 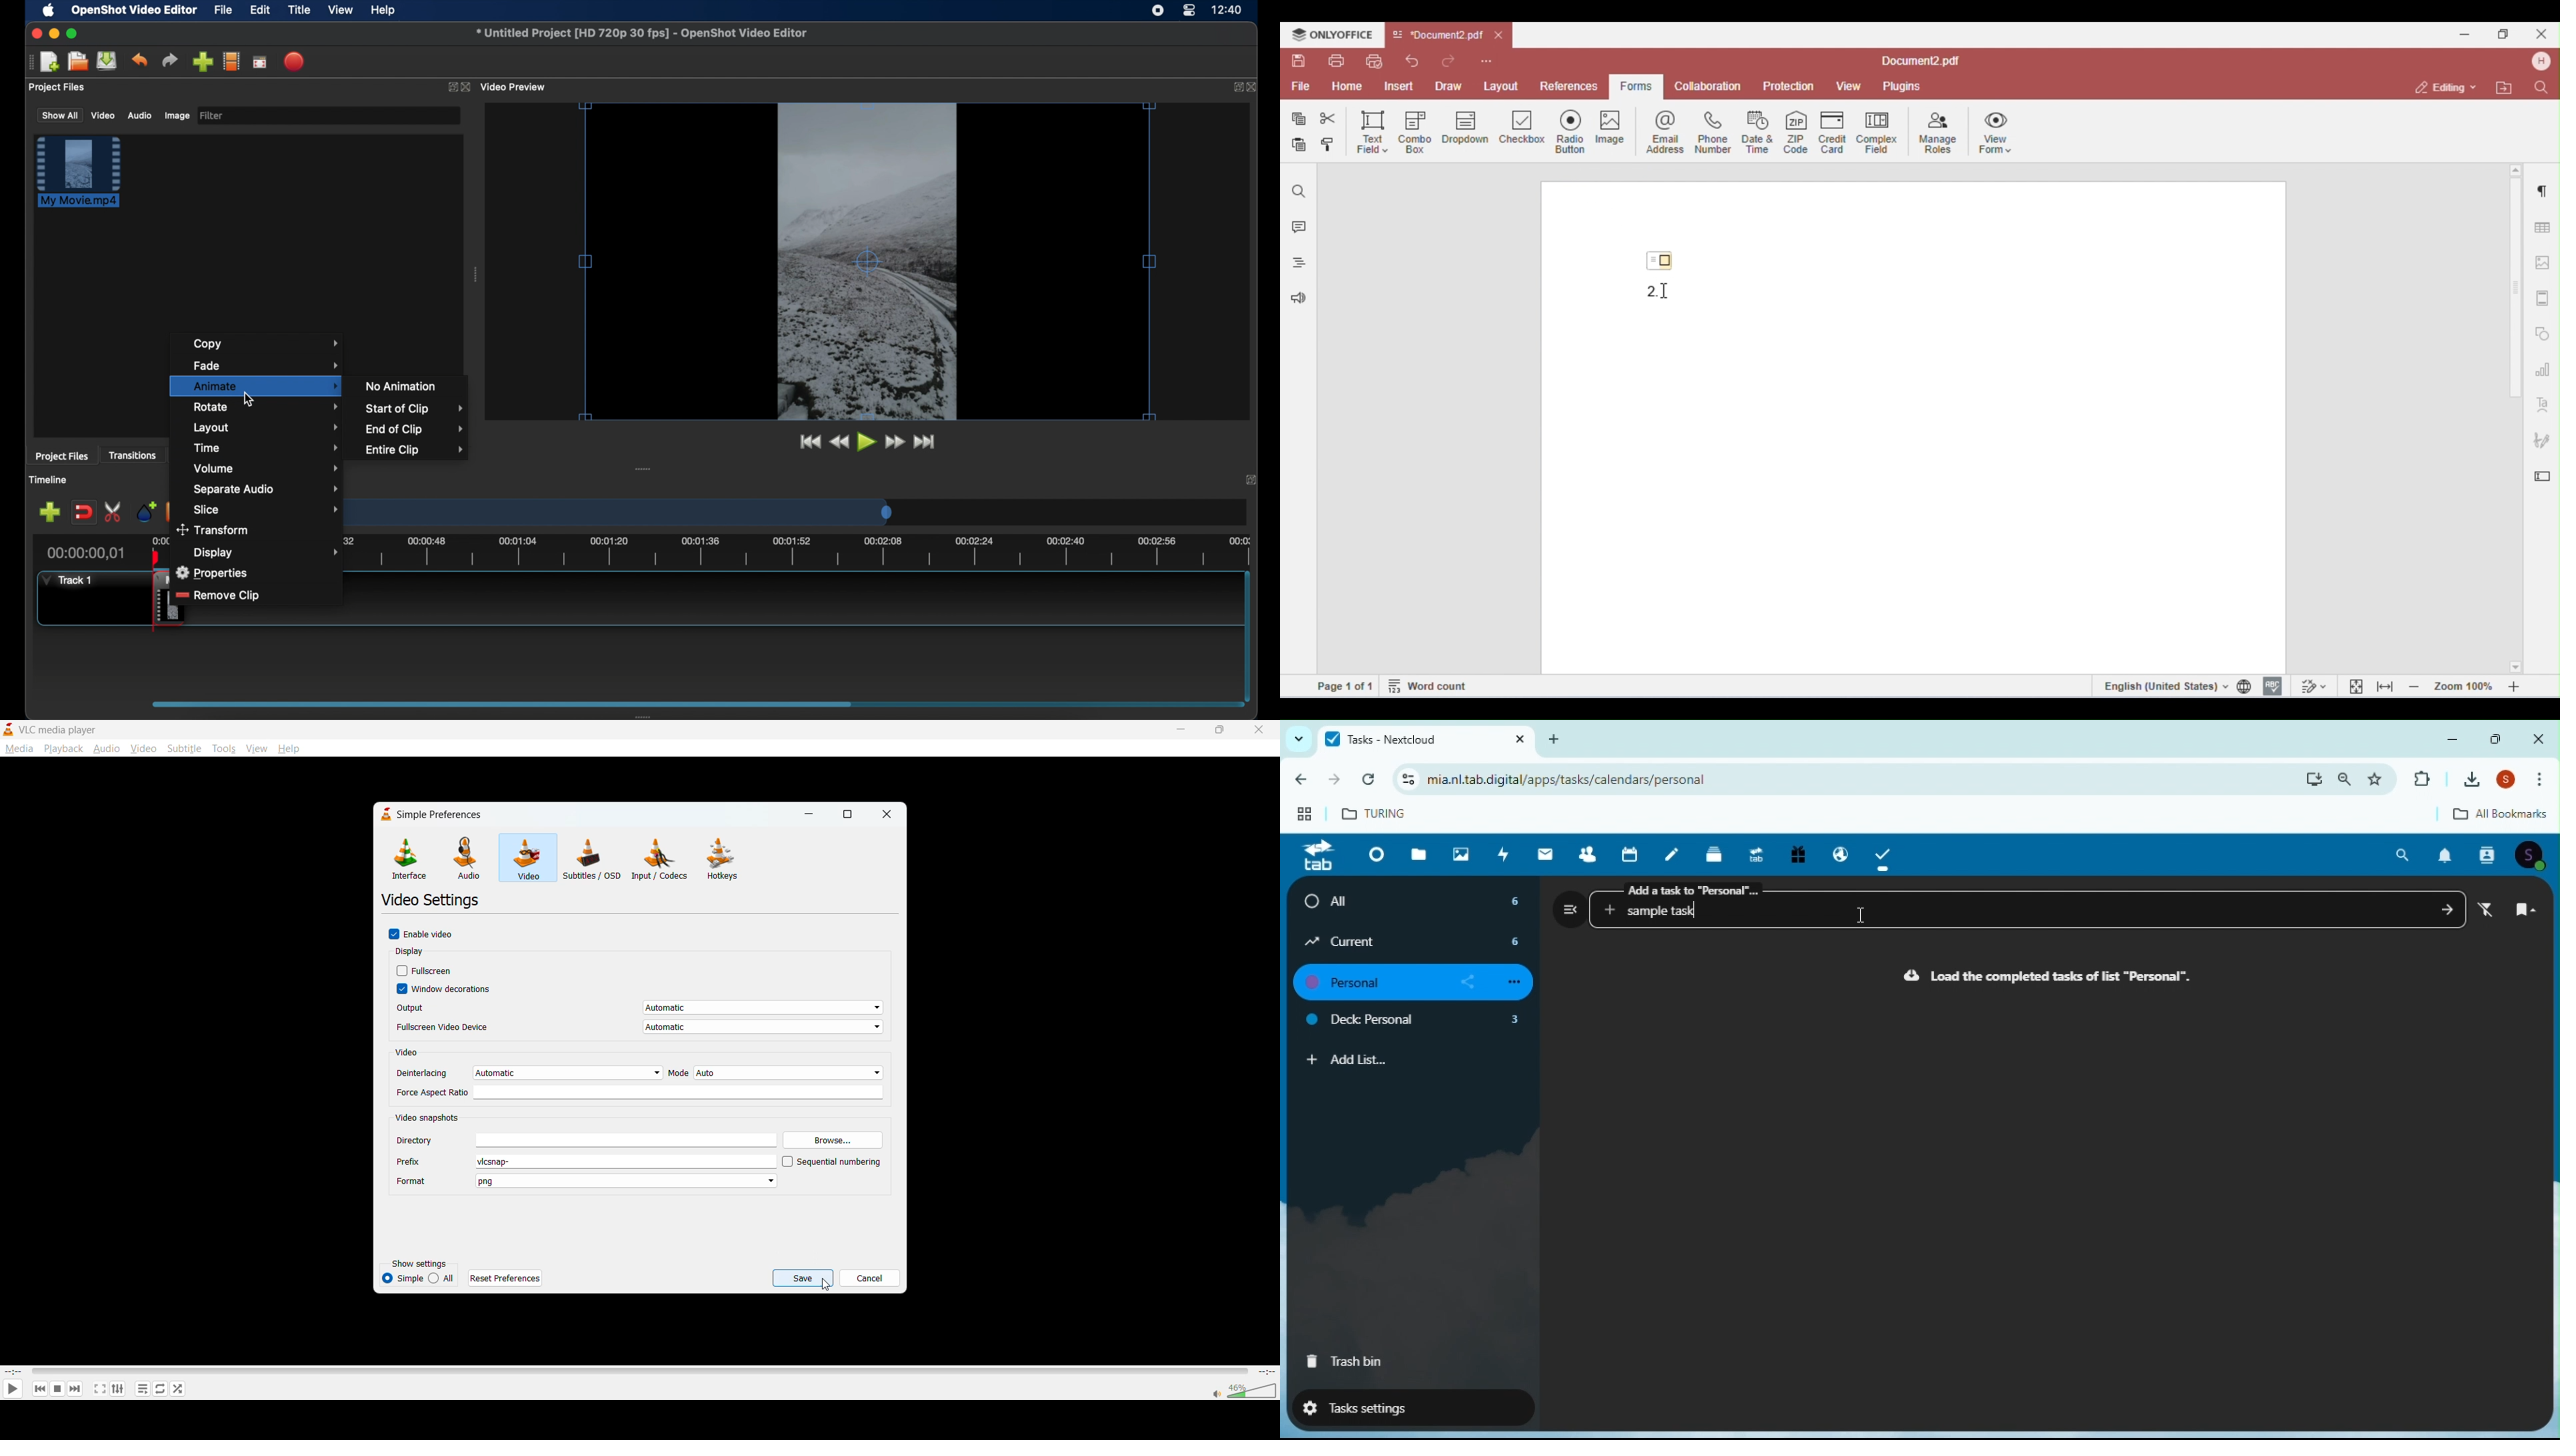 I want to click on deck, so click(x=1716, y=853).